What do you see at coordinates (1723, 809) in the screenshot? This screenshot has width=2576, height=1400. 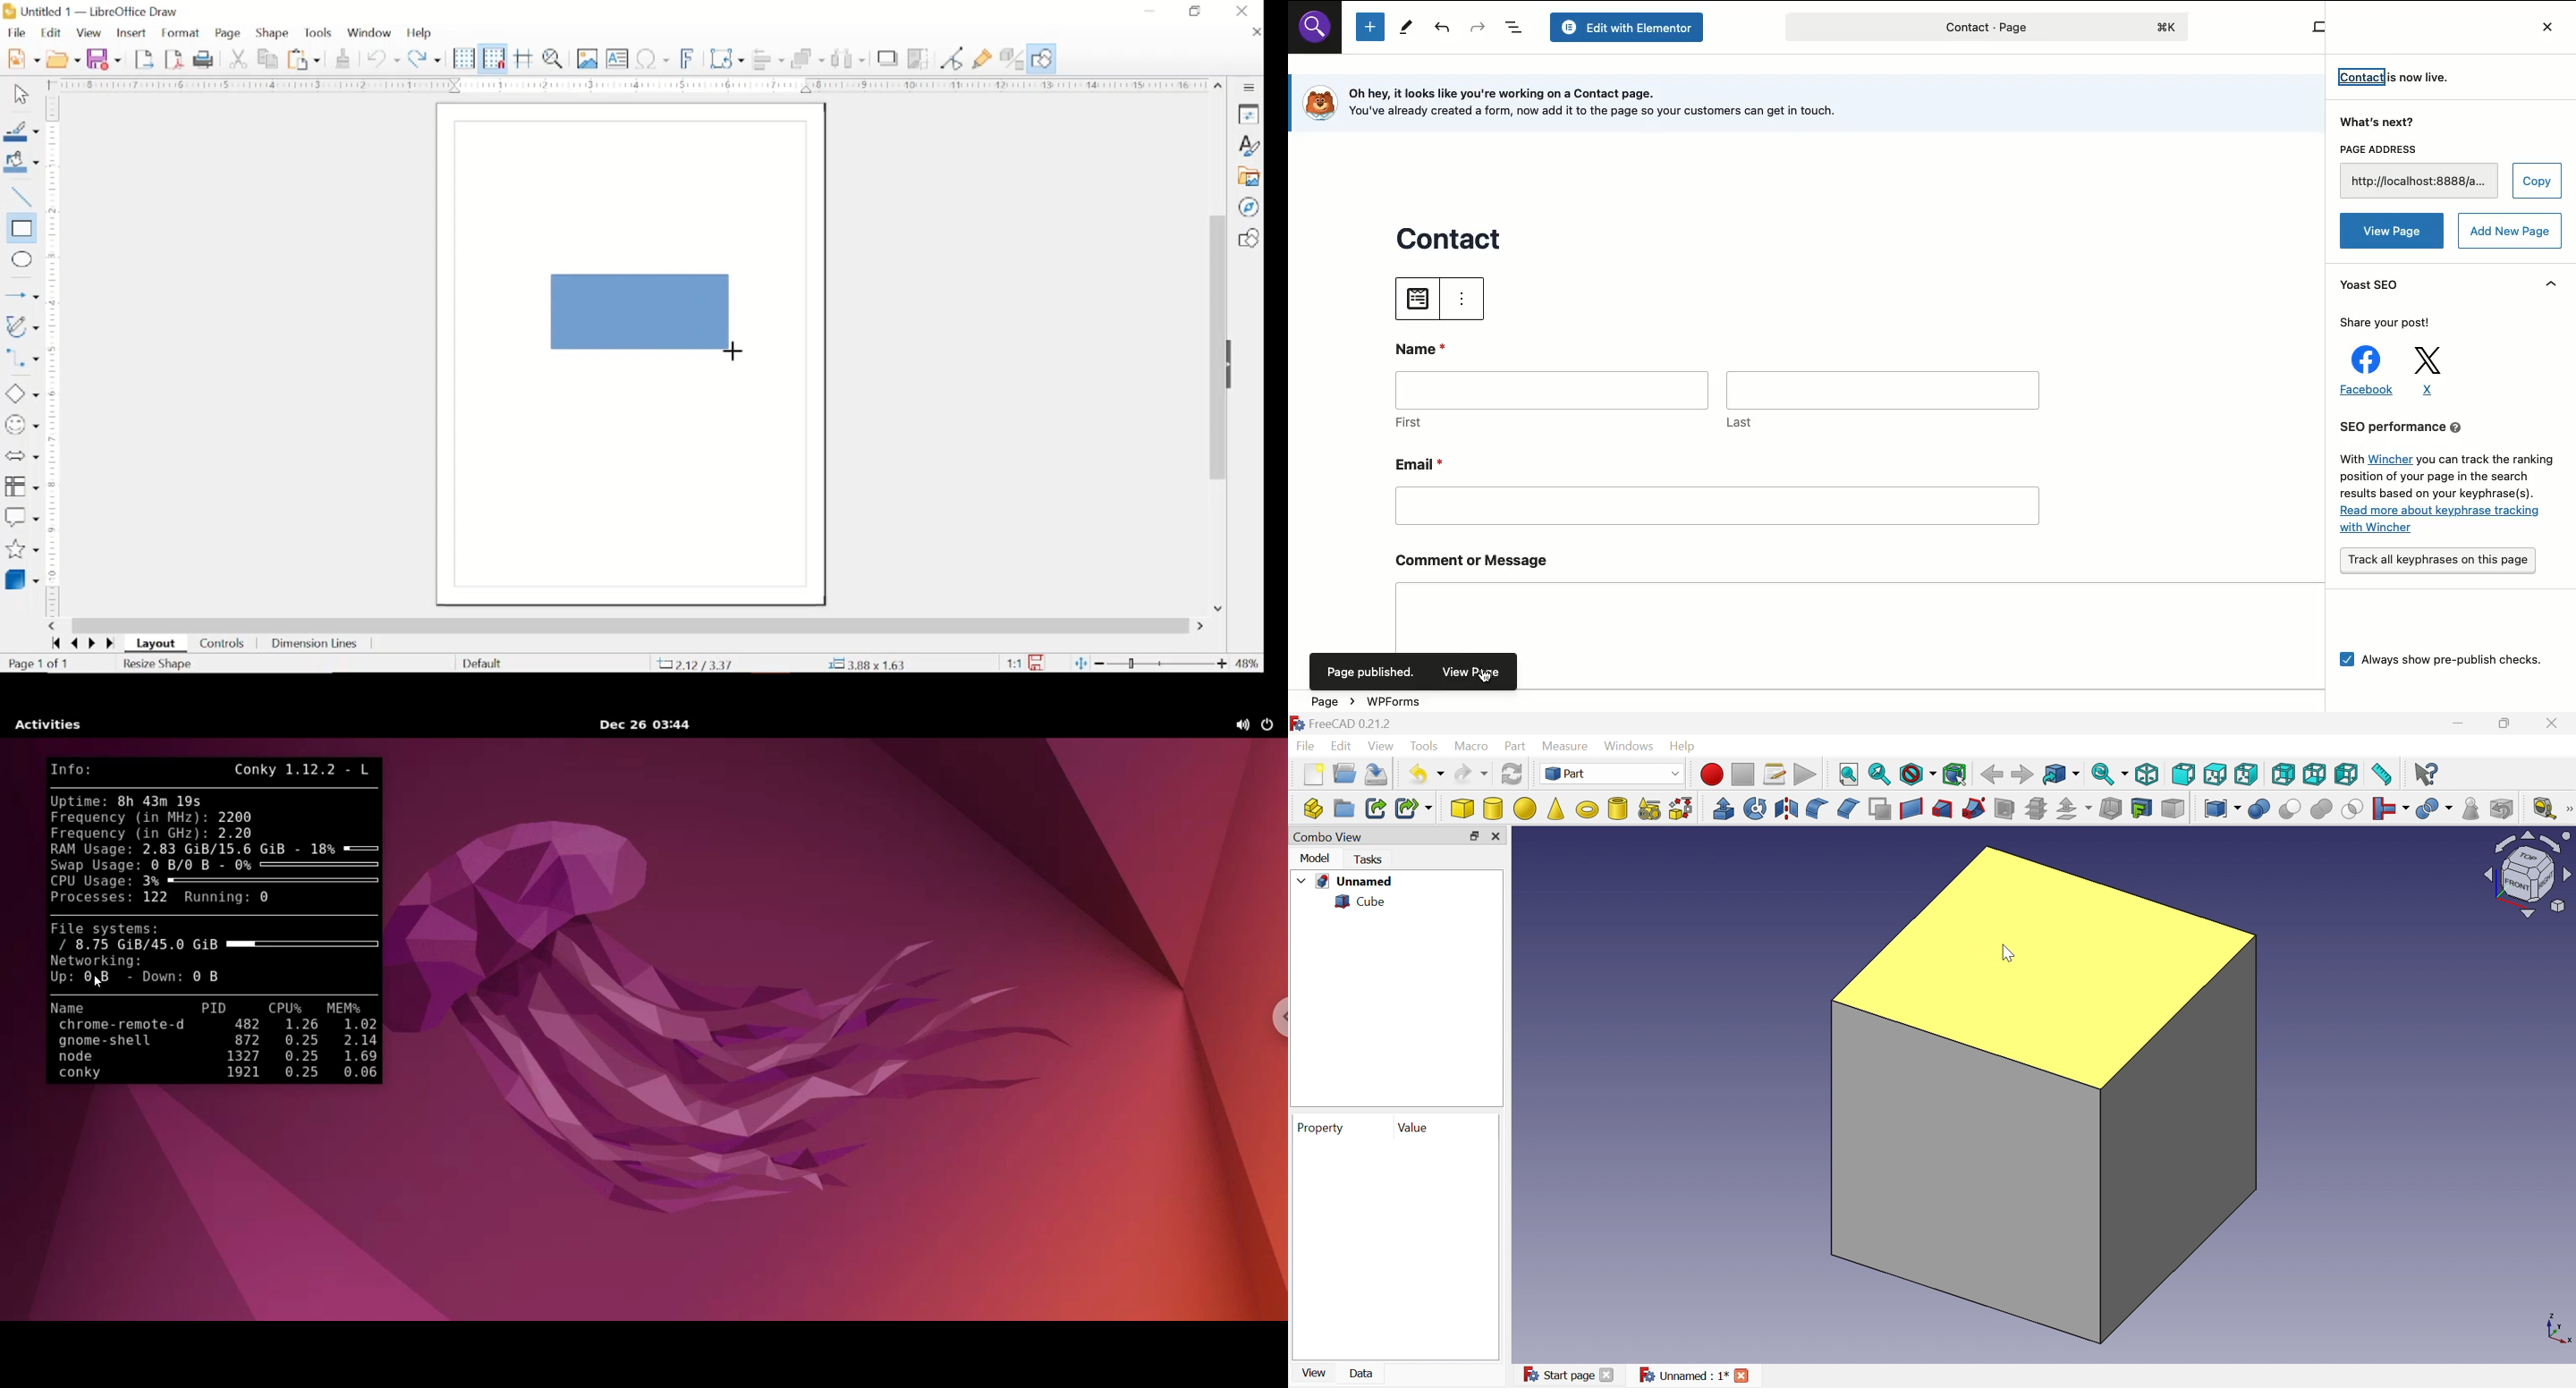 I see `Extrude` at bounding box center [1723, 809].